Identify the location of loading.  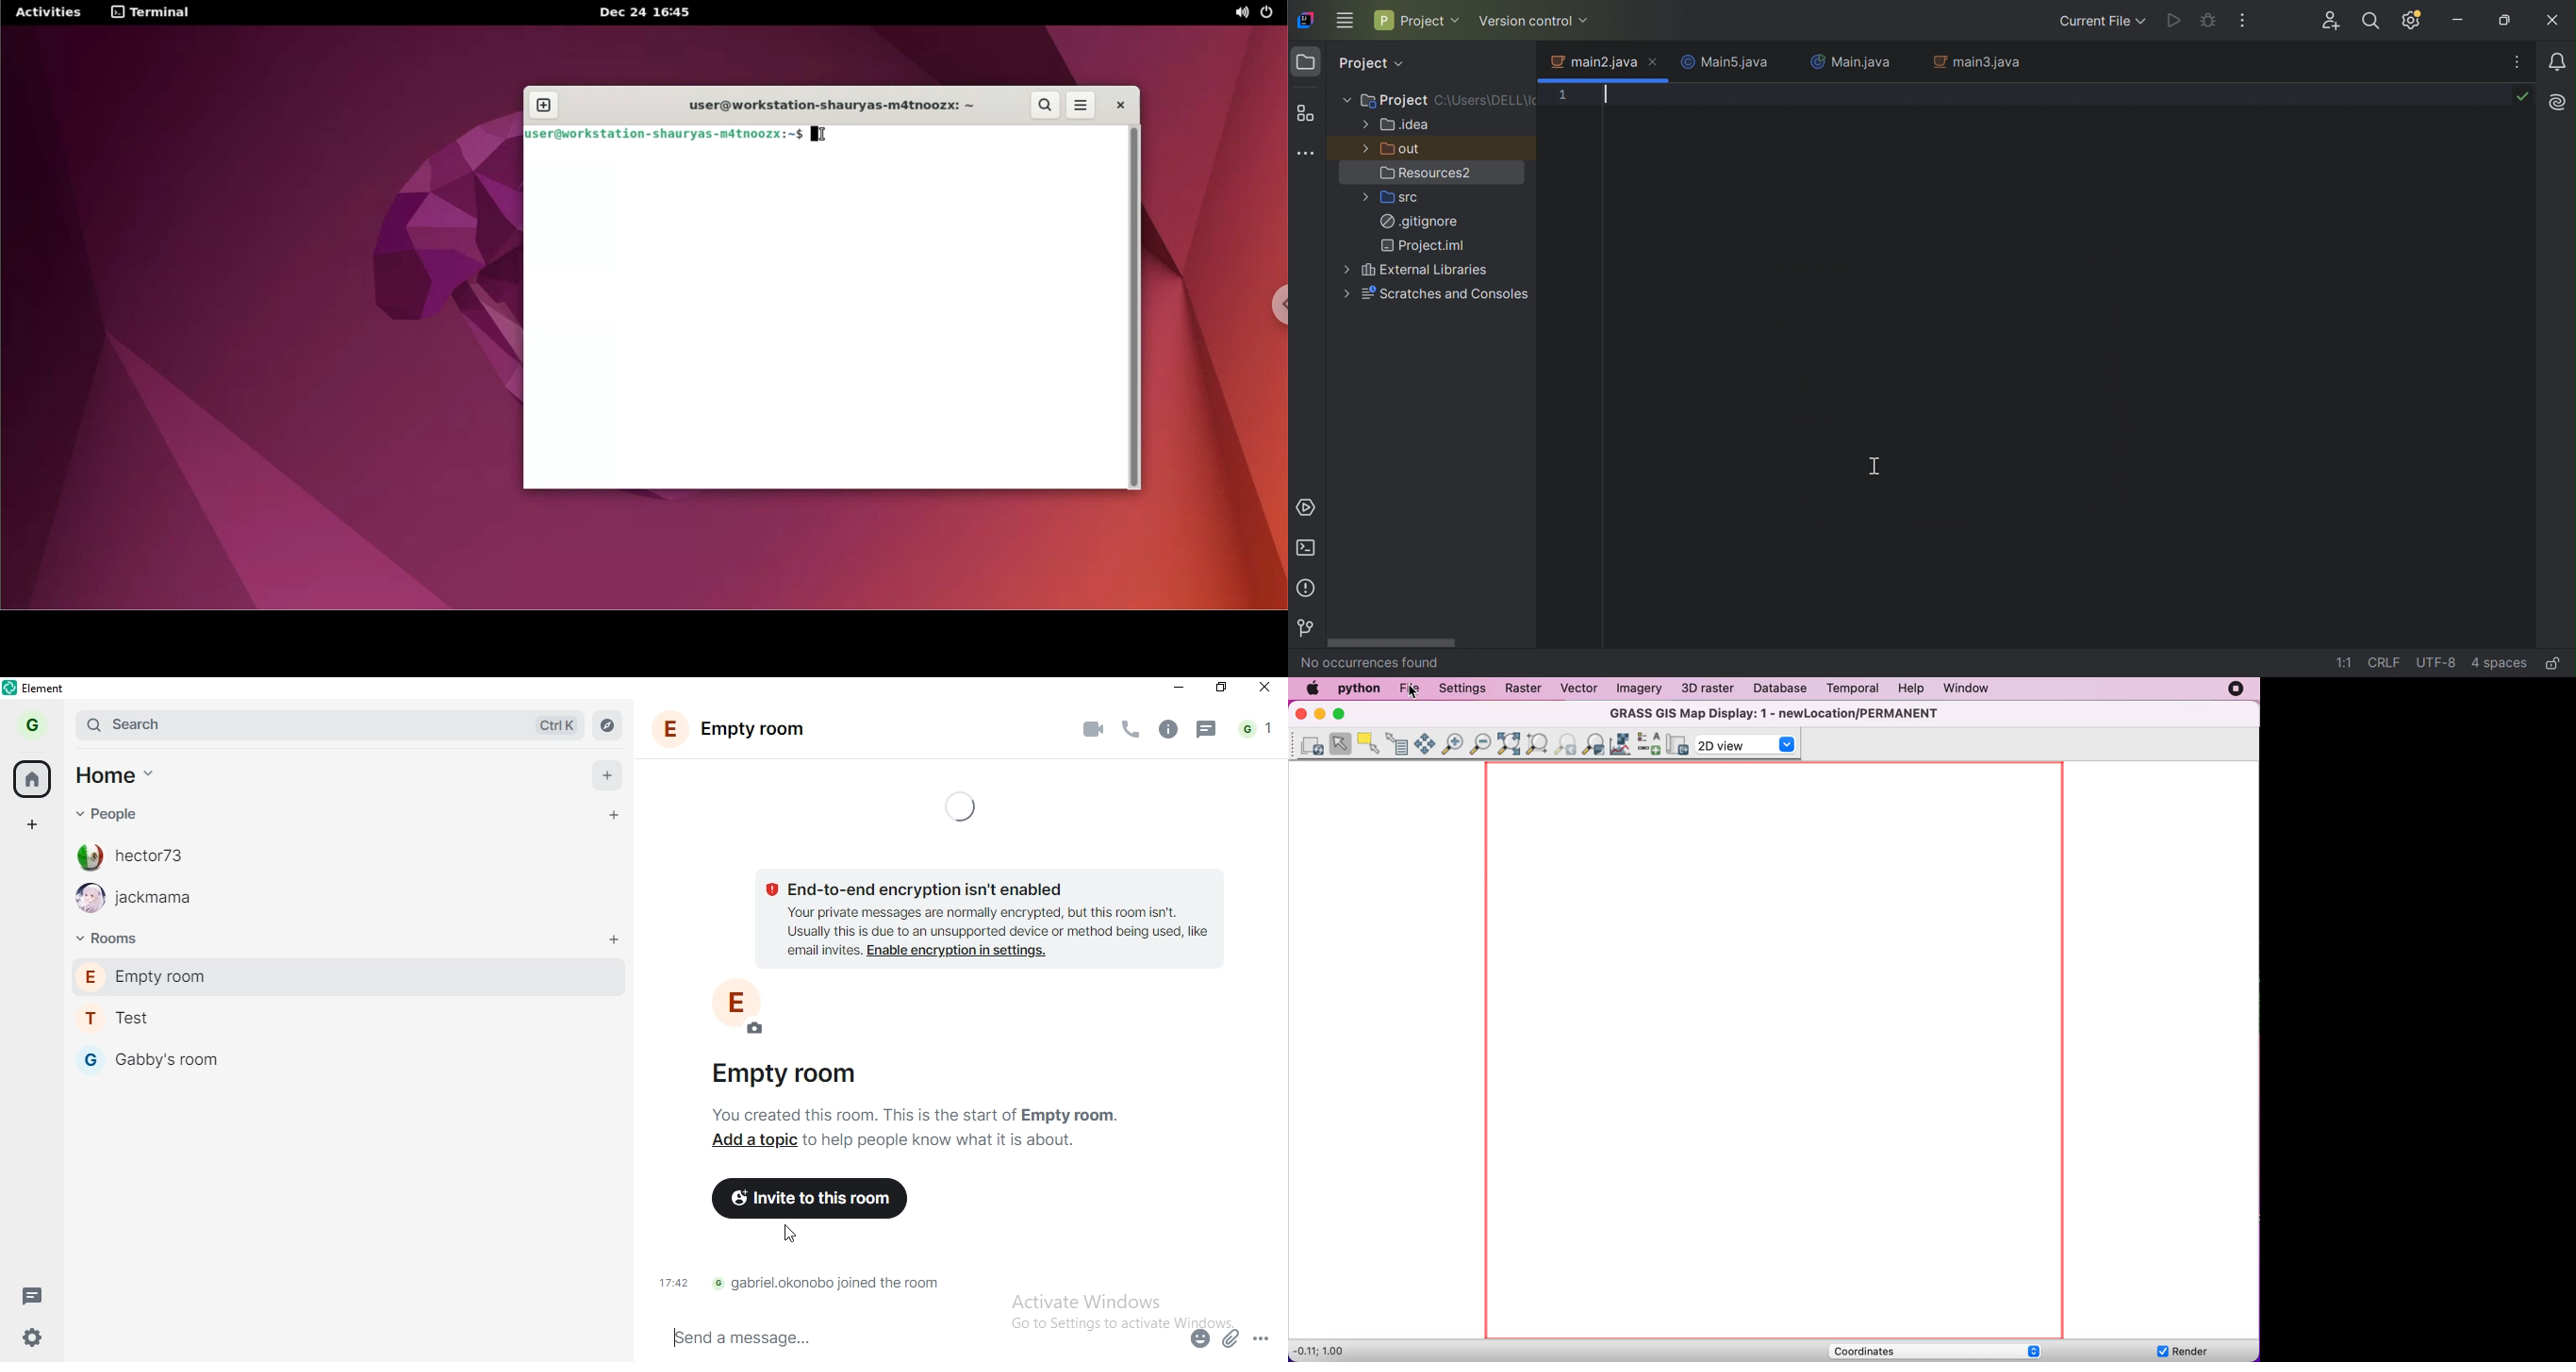
(967, 805).